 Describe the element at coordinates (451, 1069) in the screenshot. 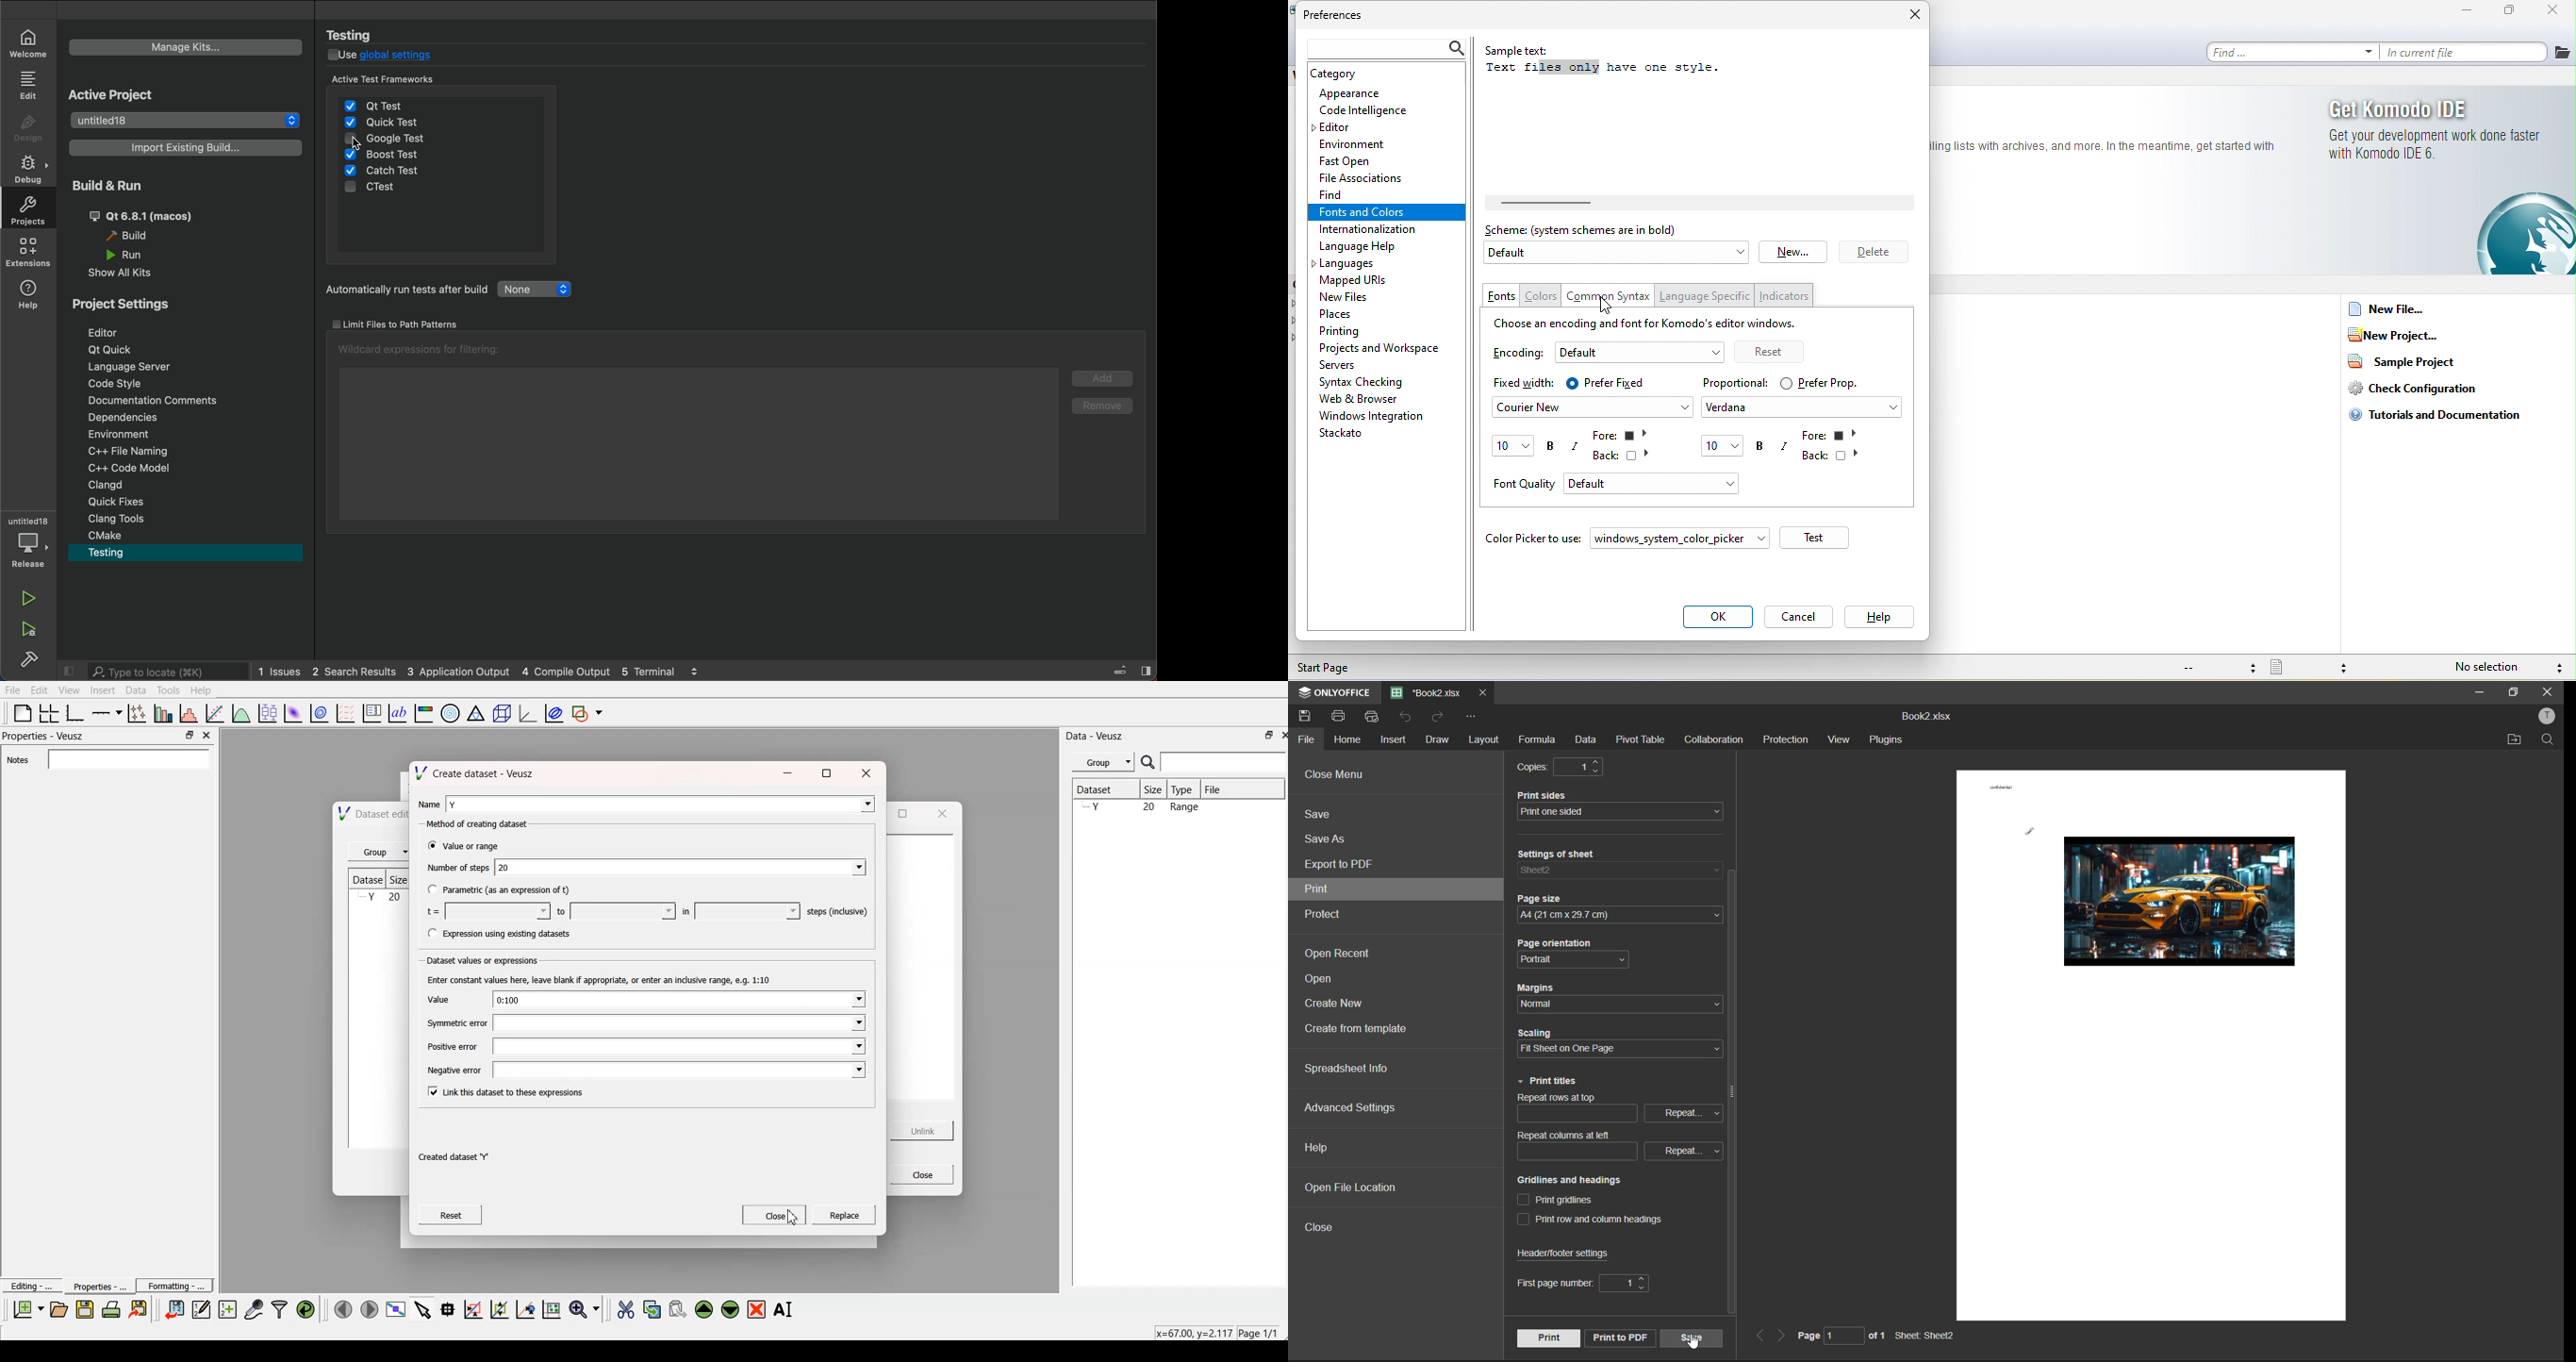

I see `Negative error` at that location.